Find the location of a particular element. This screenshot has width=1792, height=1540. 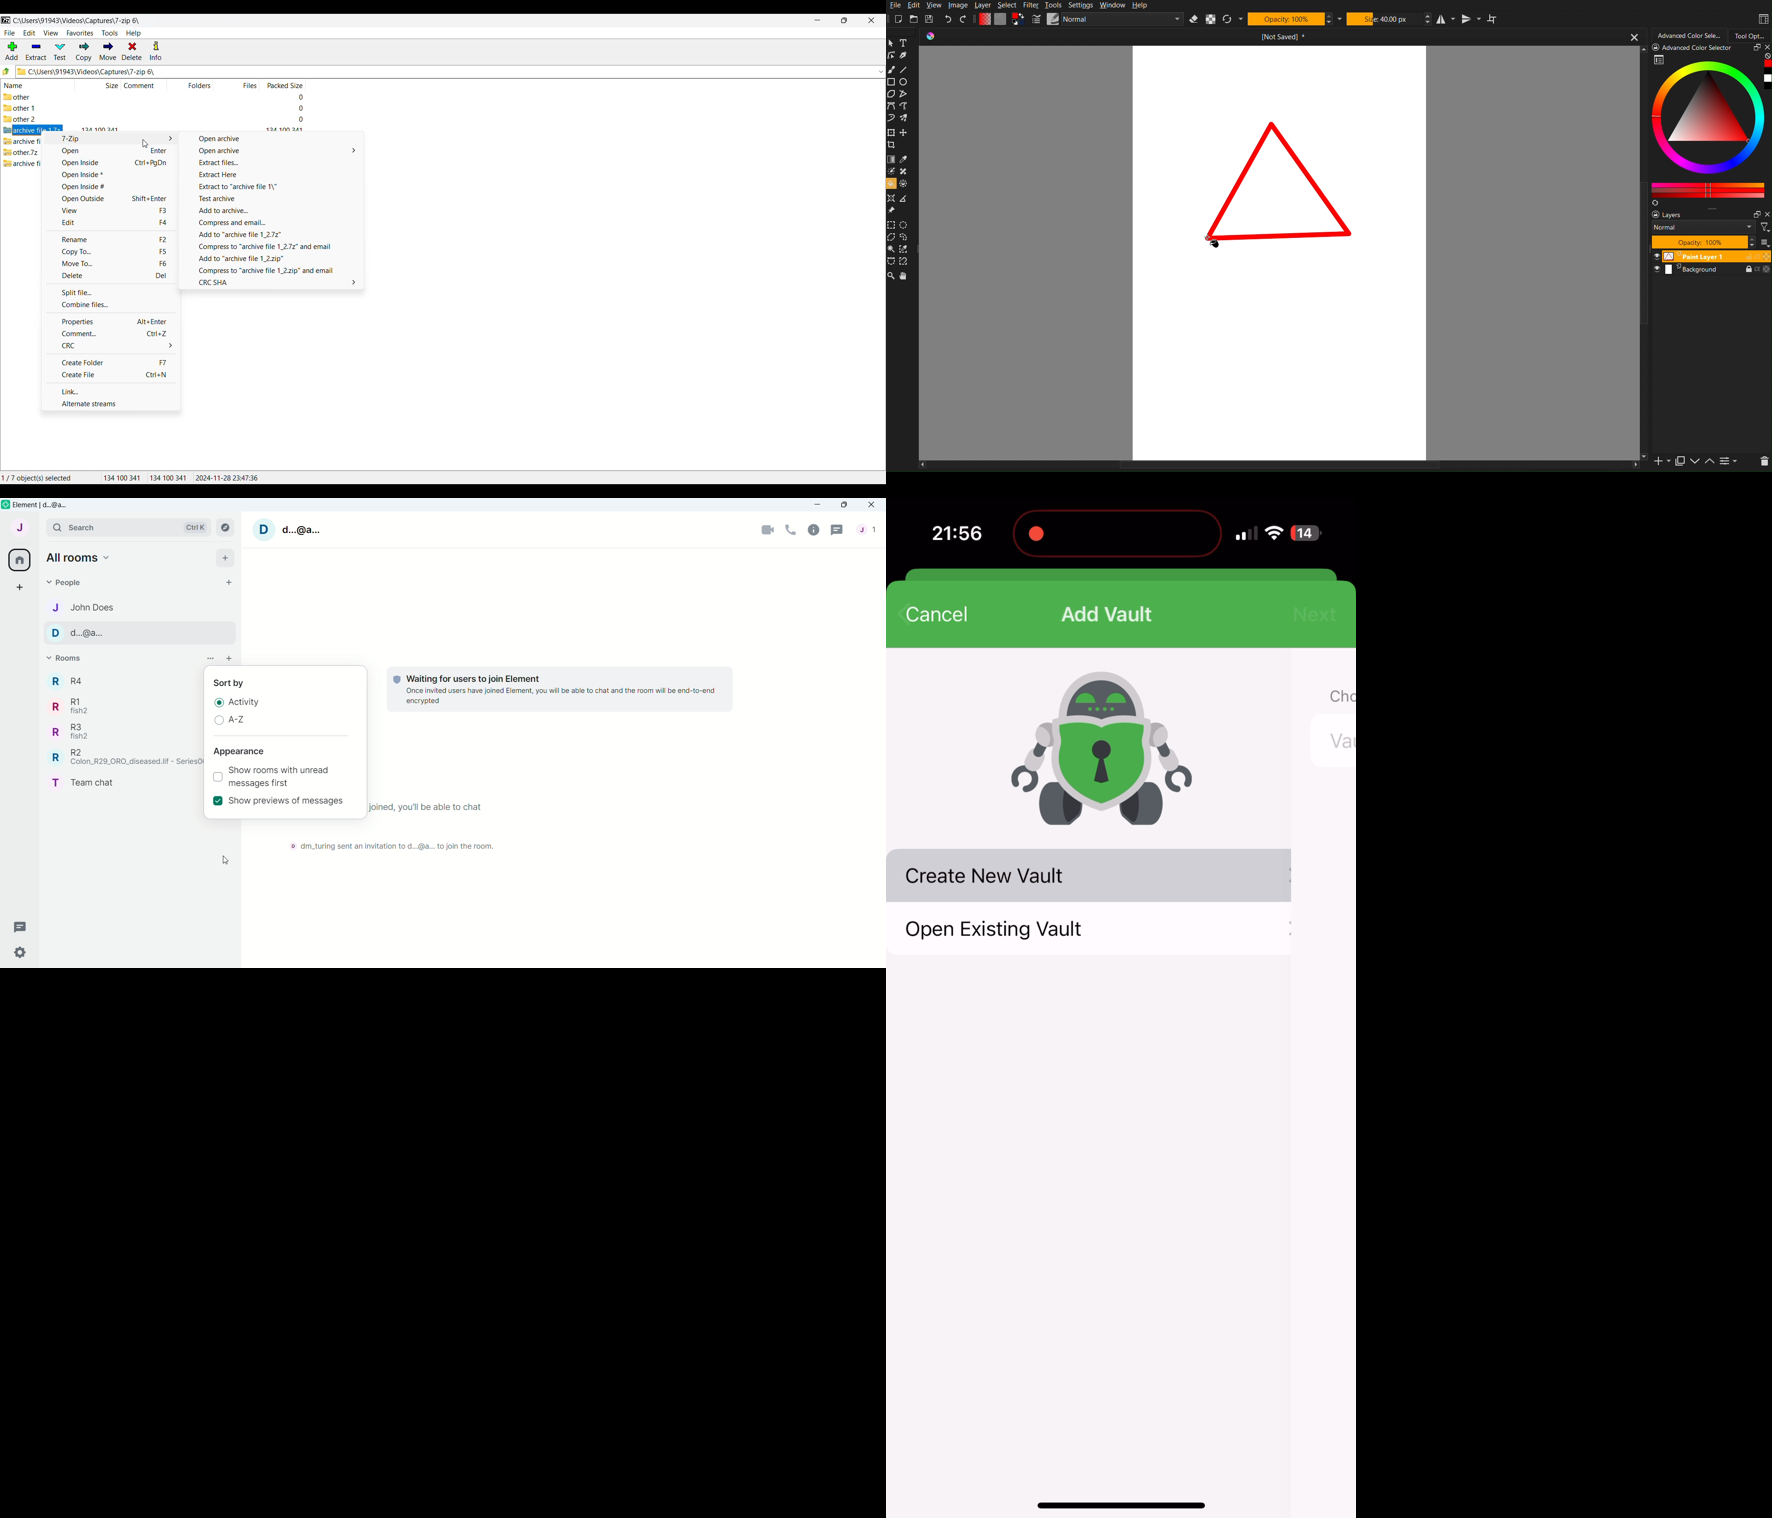

Radio Button is located at coordinates (219, 721).